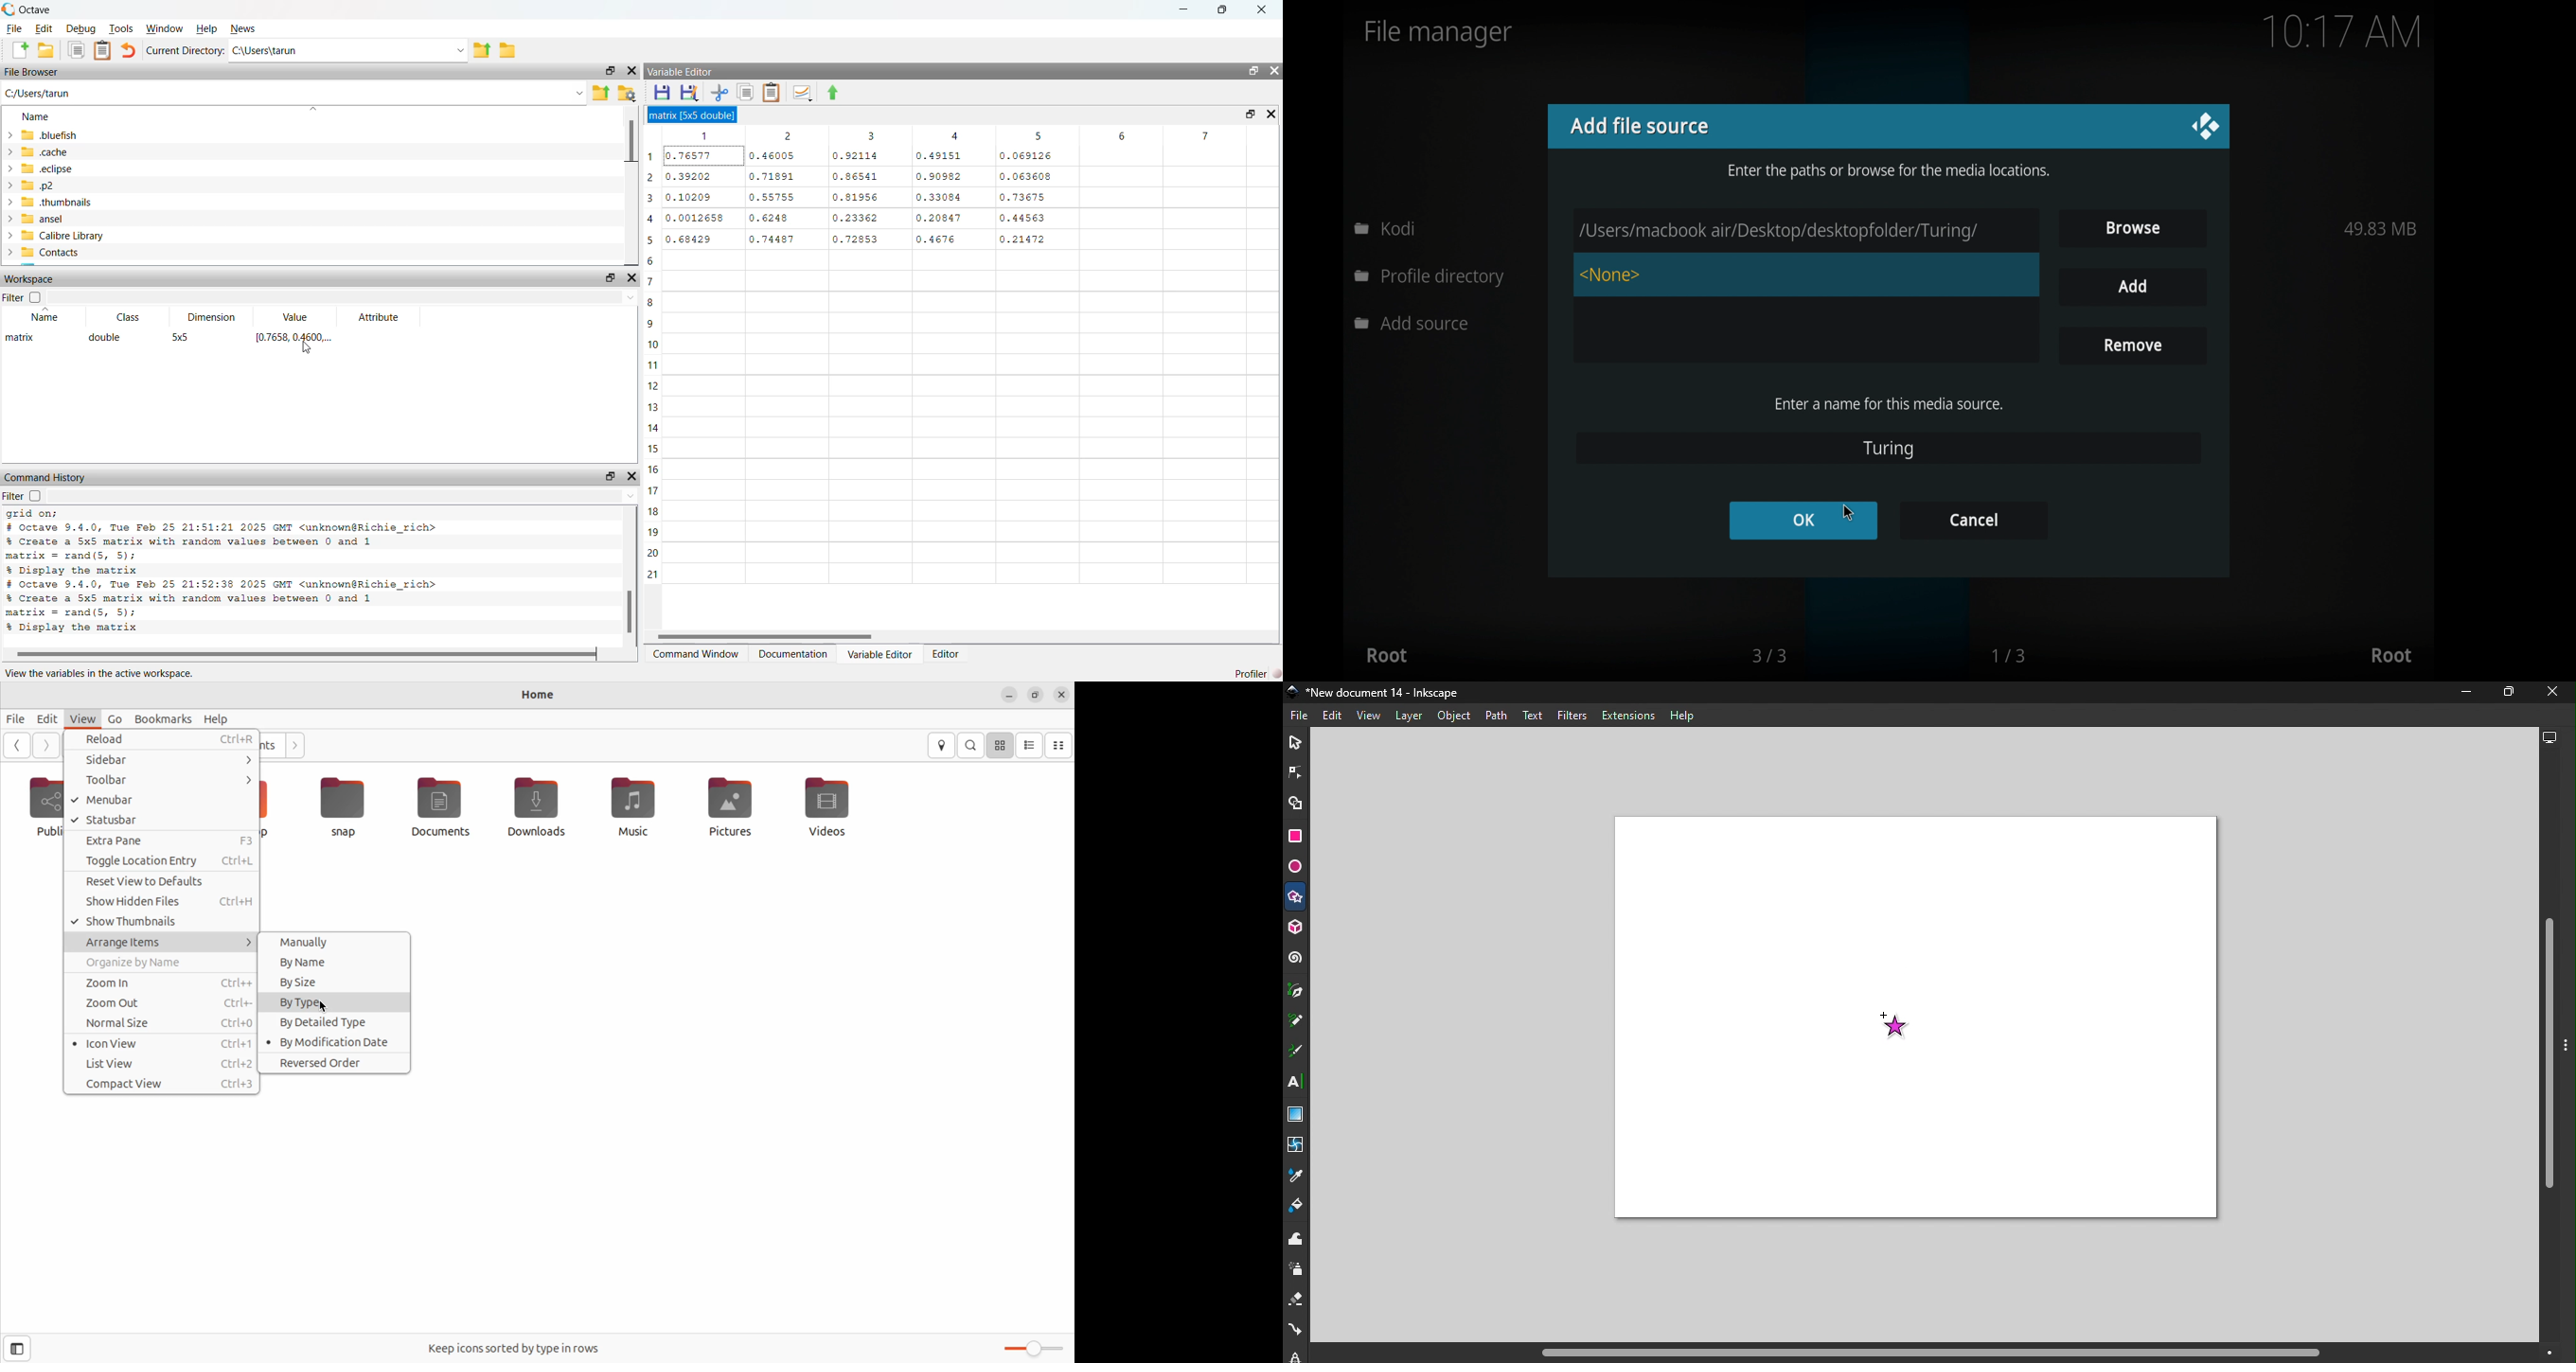 This screenshot has height=1372, width=2576. I want to click on root, so click(1386, 655).